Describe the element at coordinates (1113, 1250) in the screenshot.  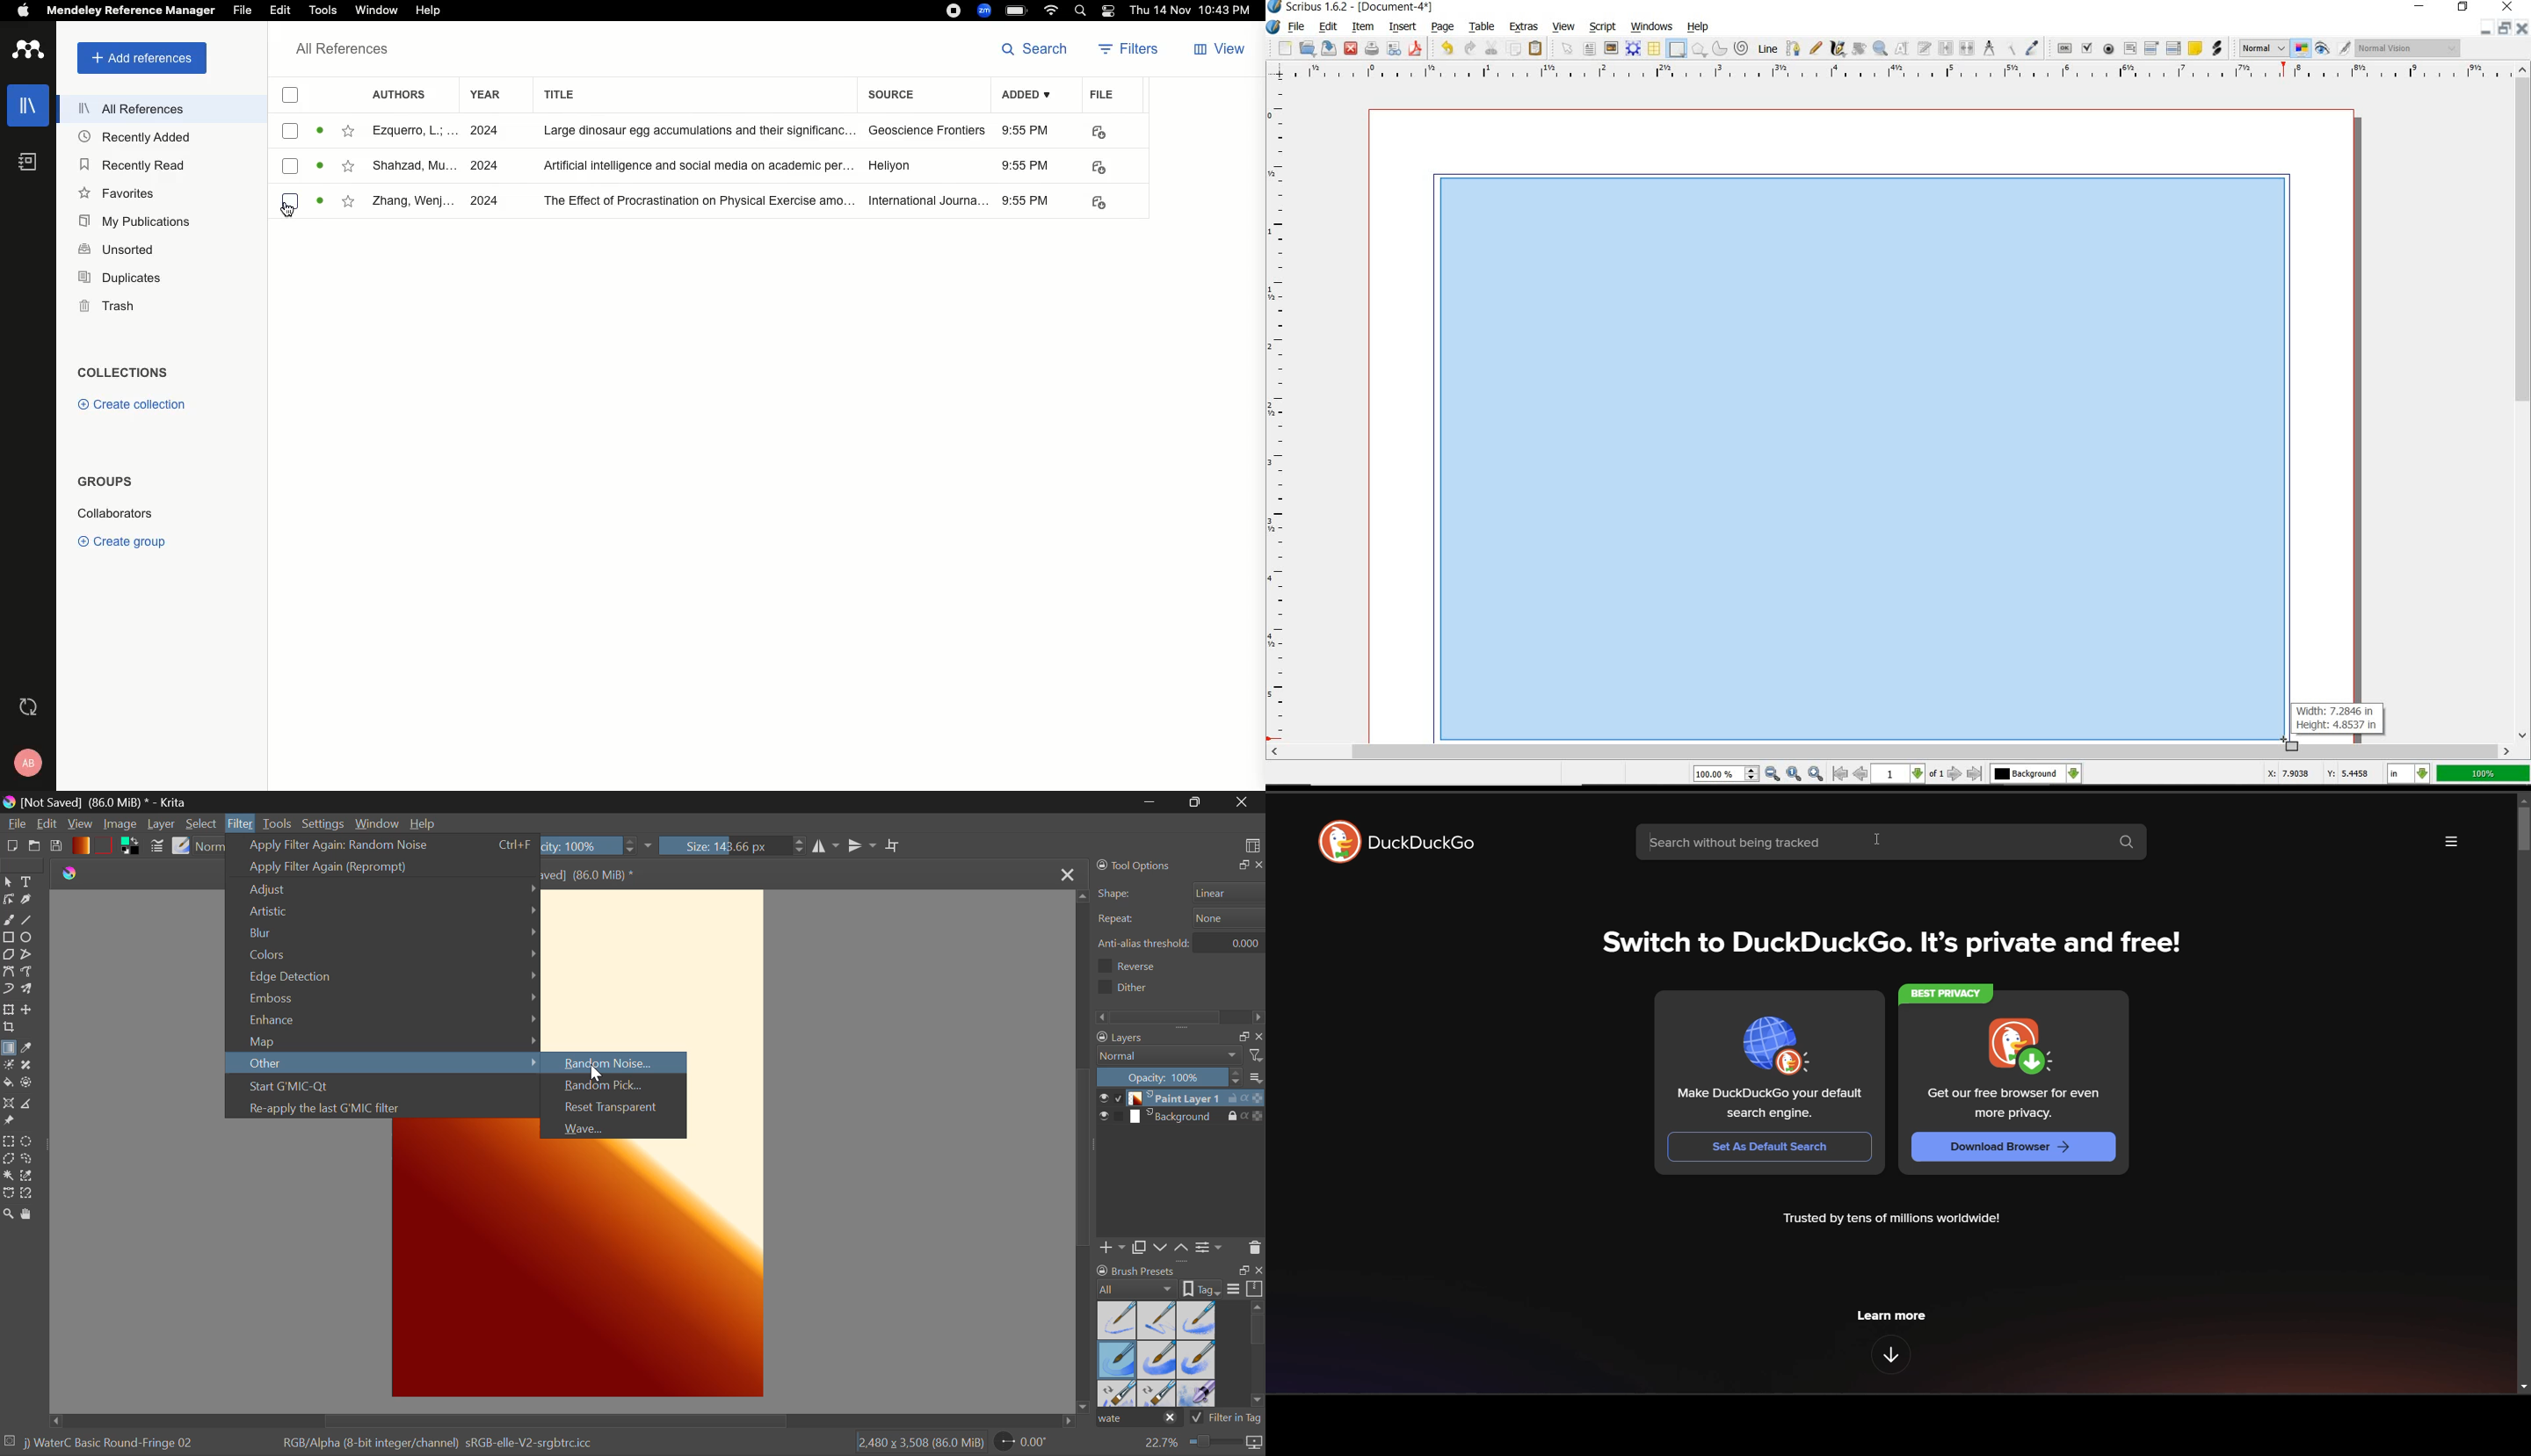
I see `add` at that location.